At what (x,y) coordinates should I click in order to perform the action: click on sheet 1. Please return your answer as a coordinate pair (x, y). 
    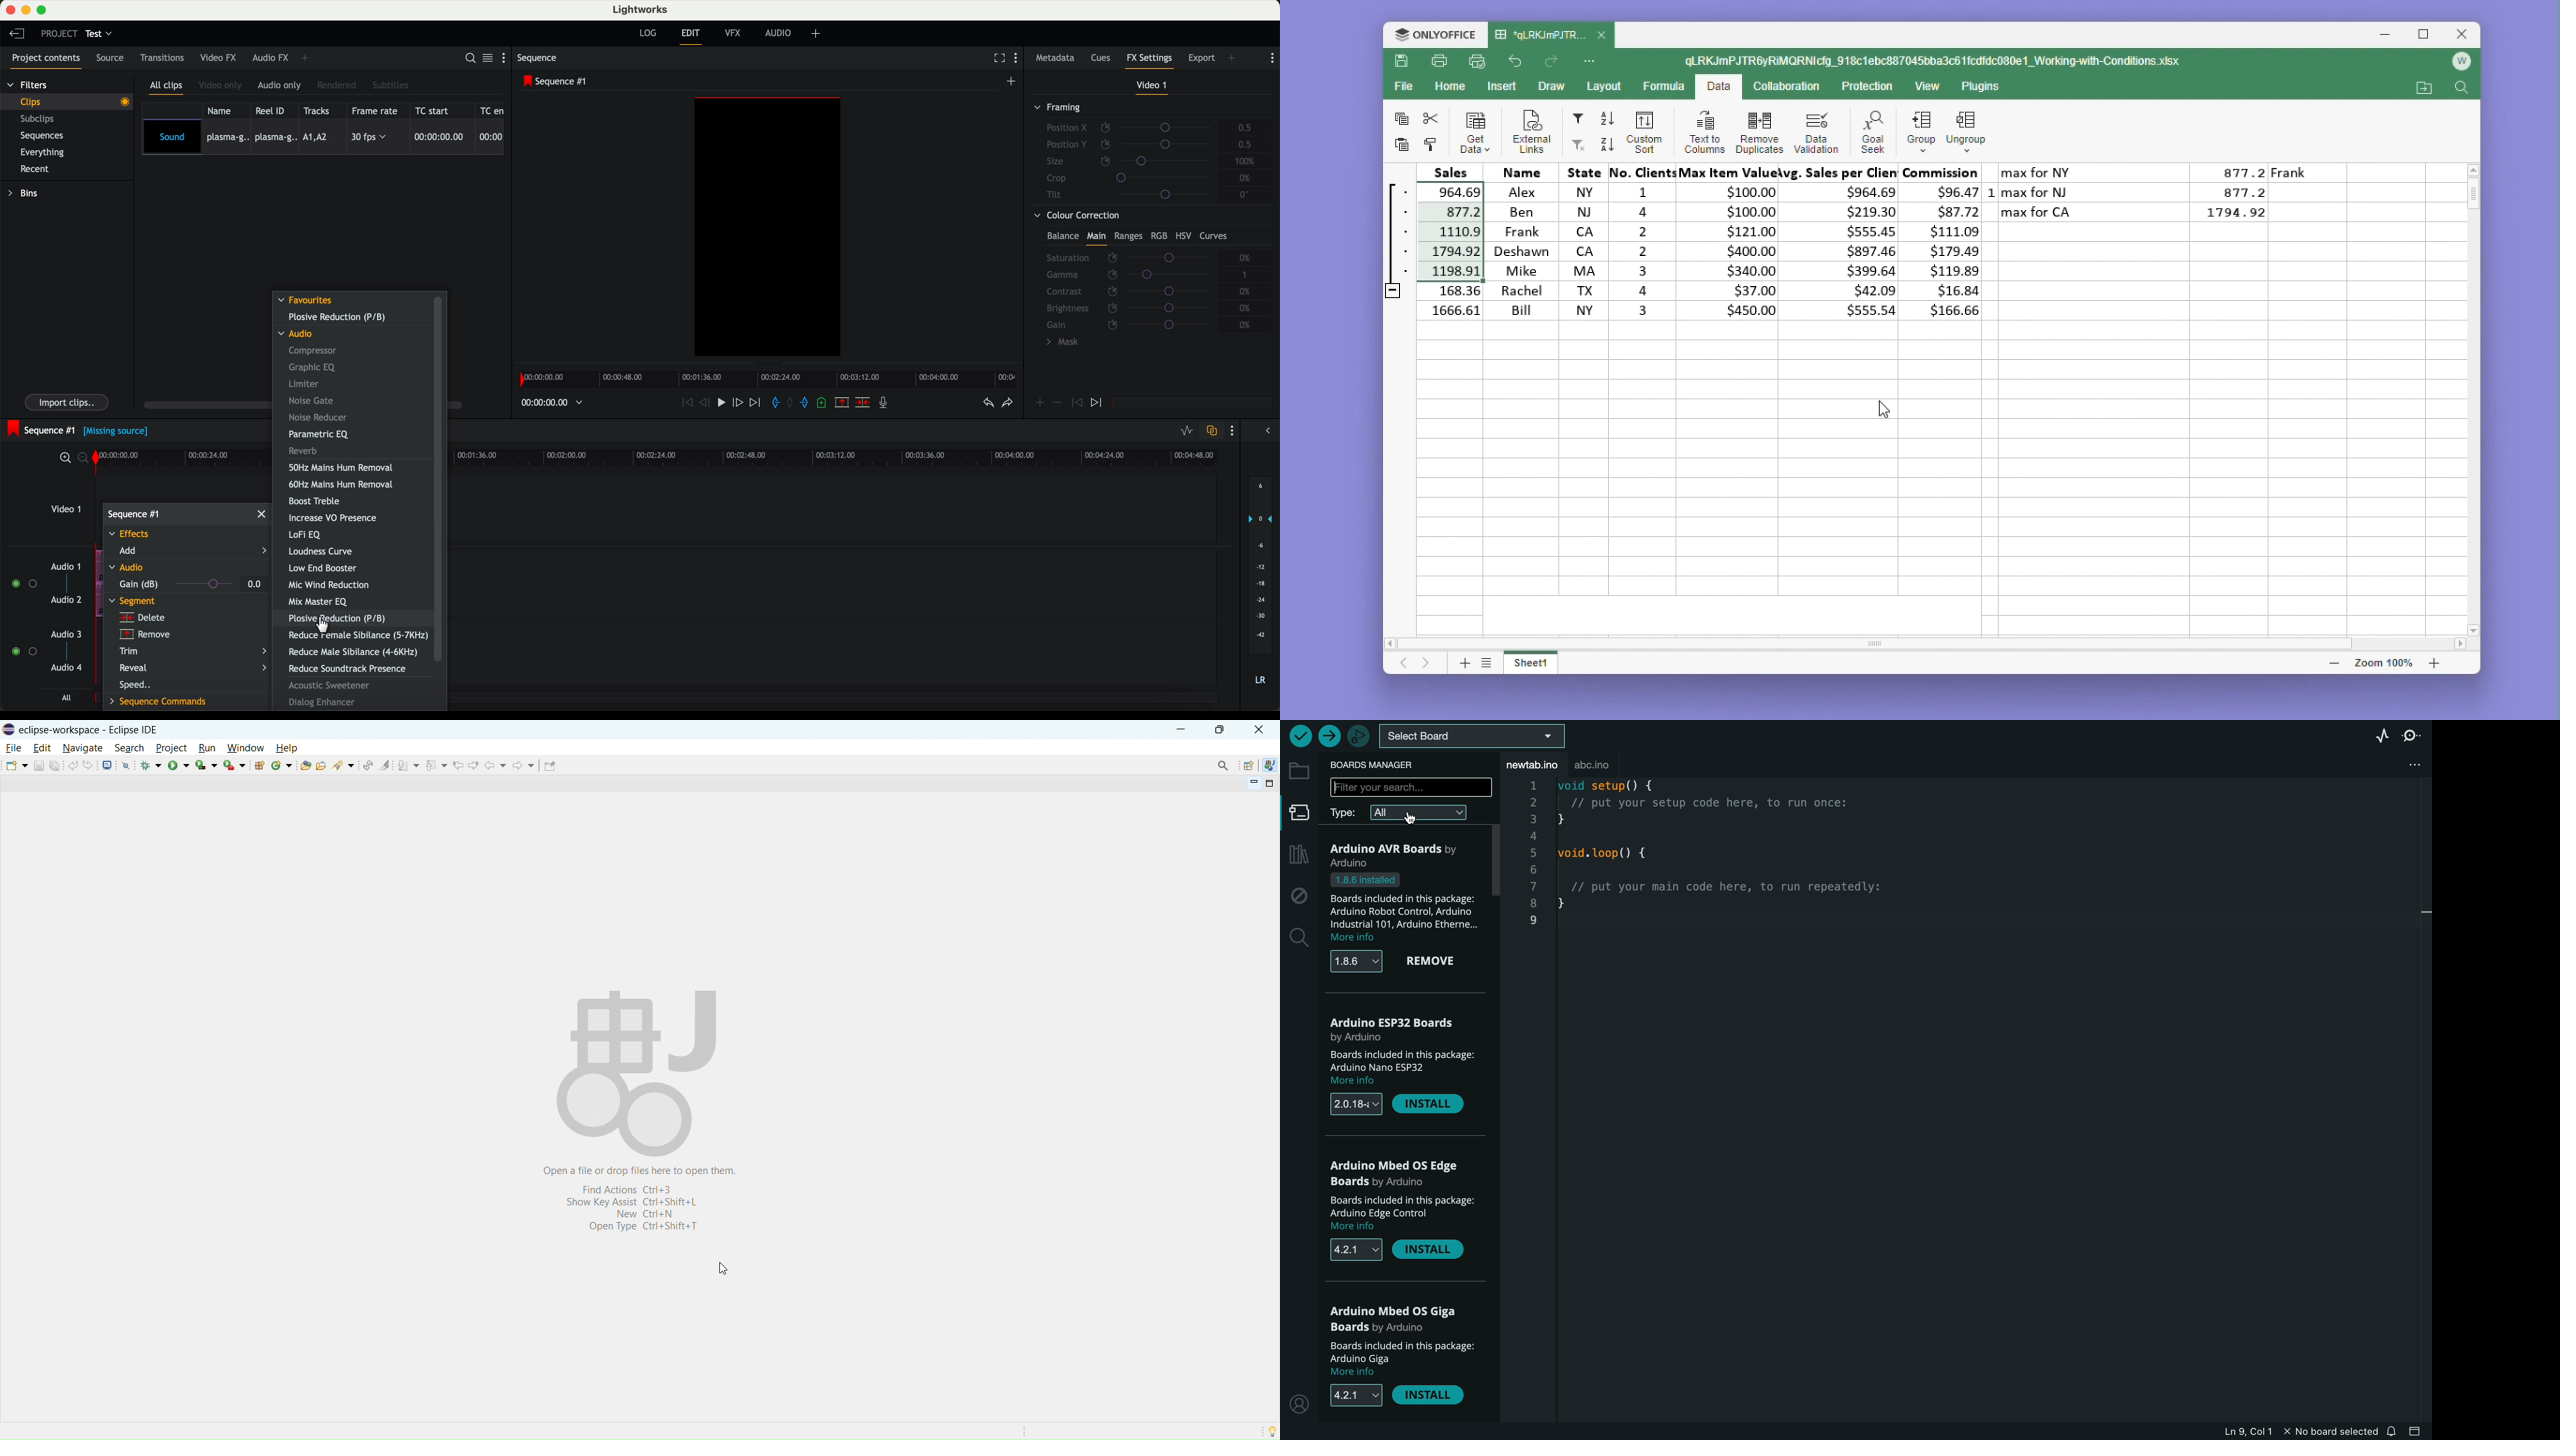
    Looking at the image, I should click on (1532, 661).